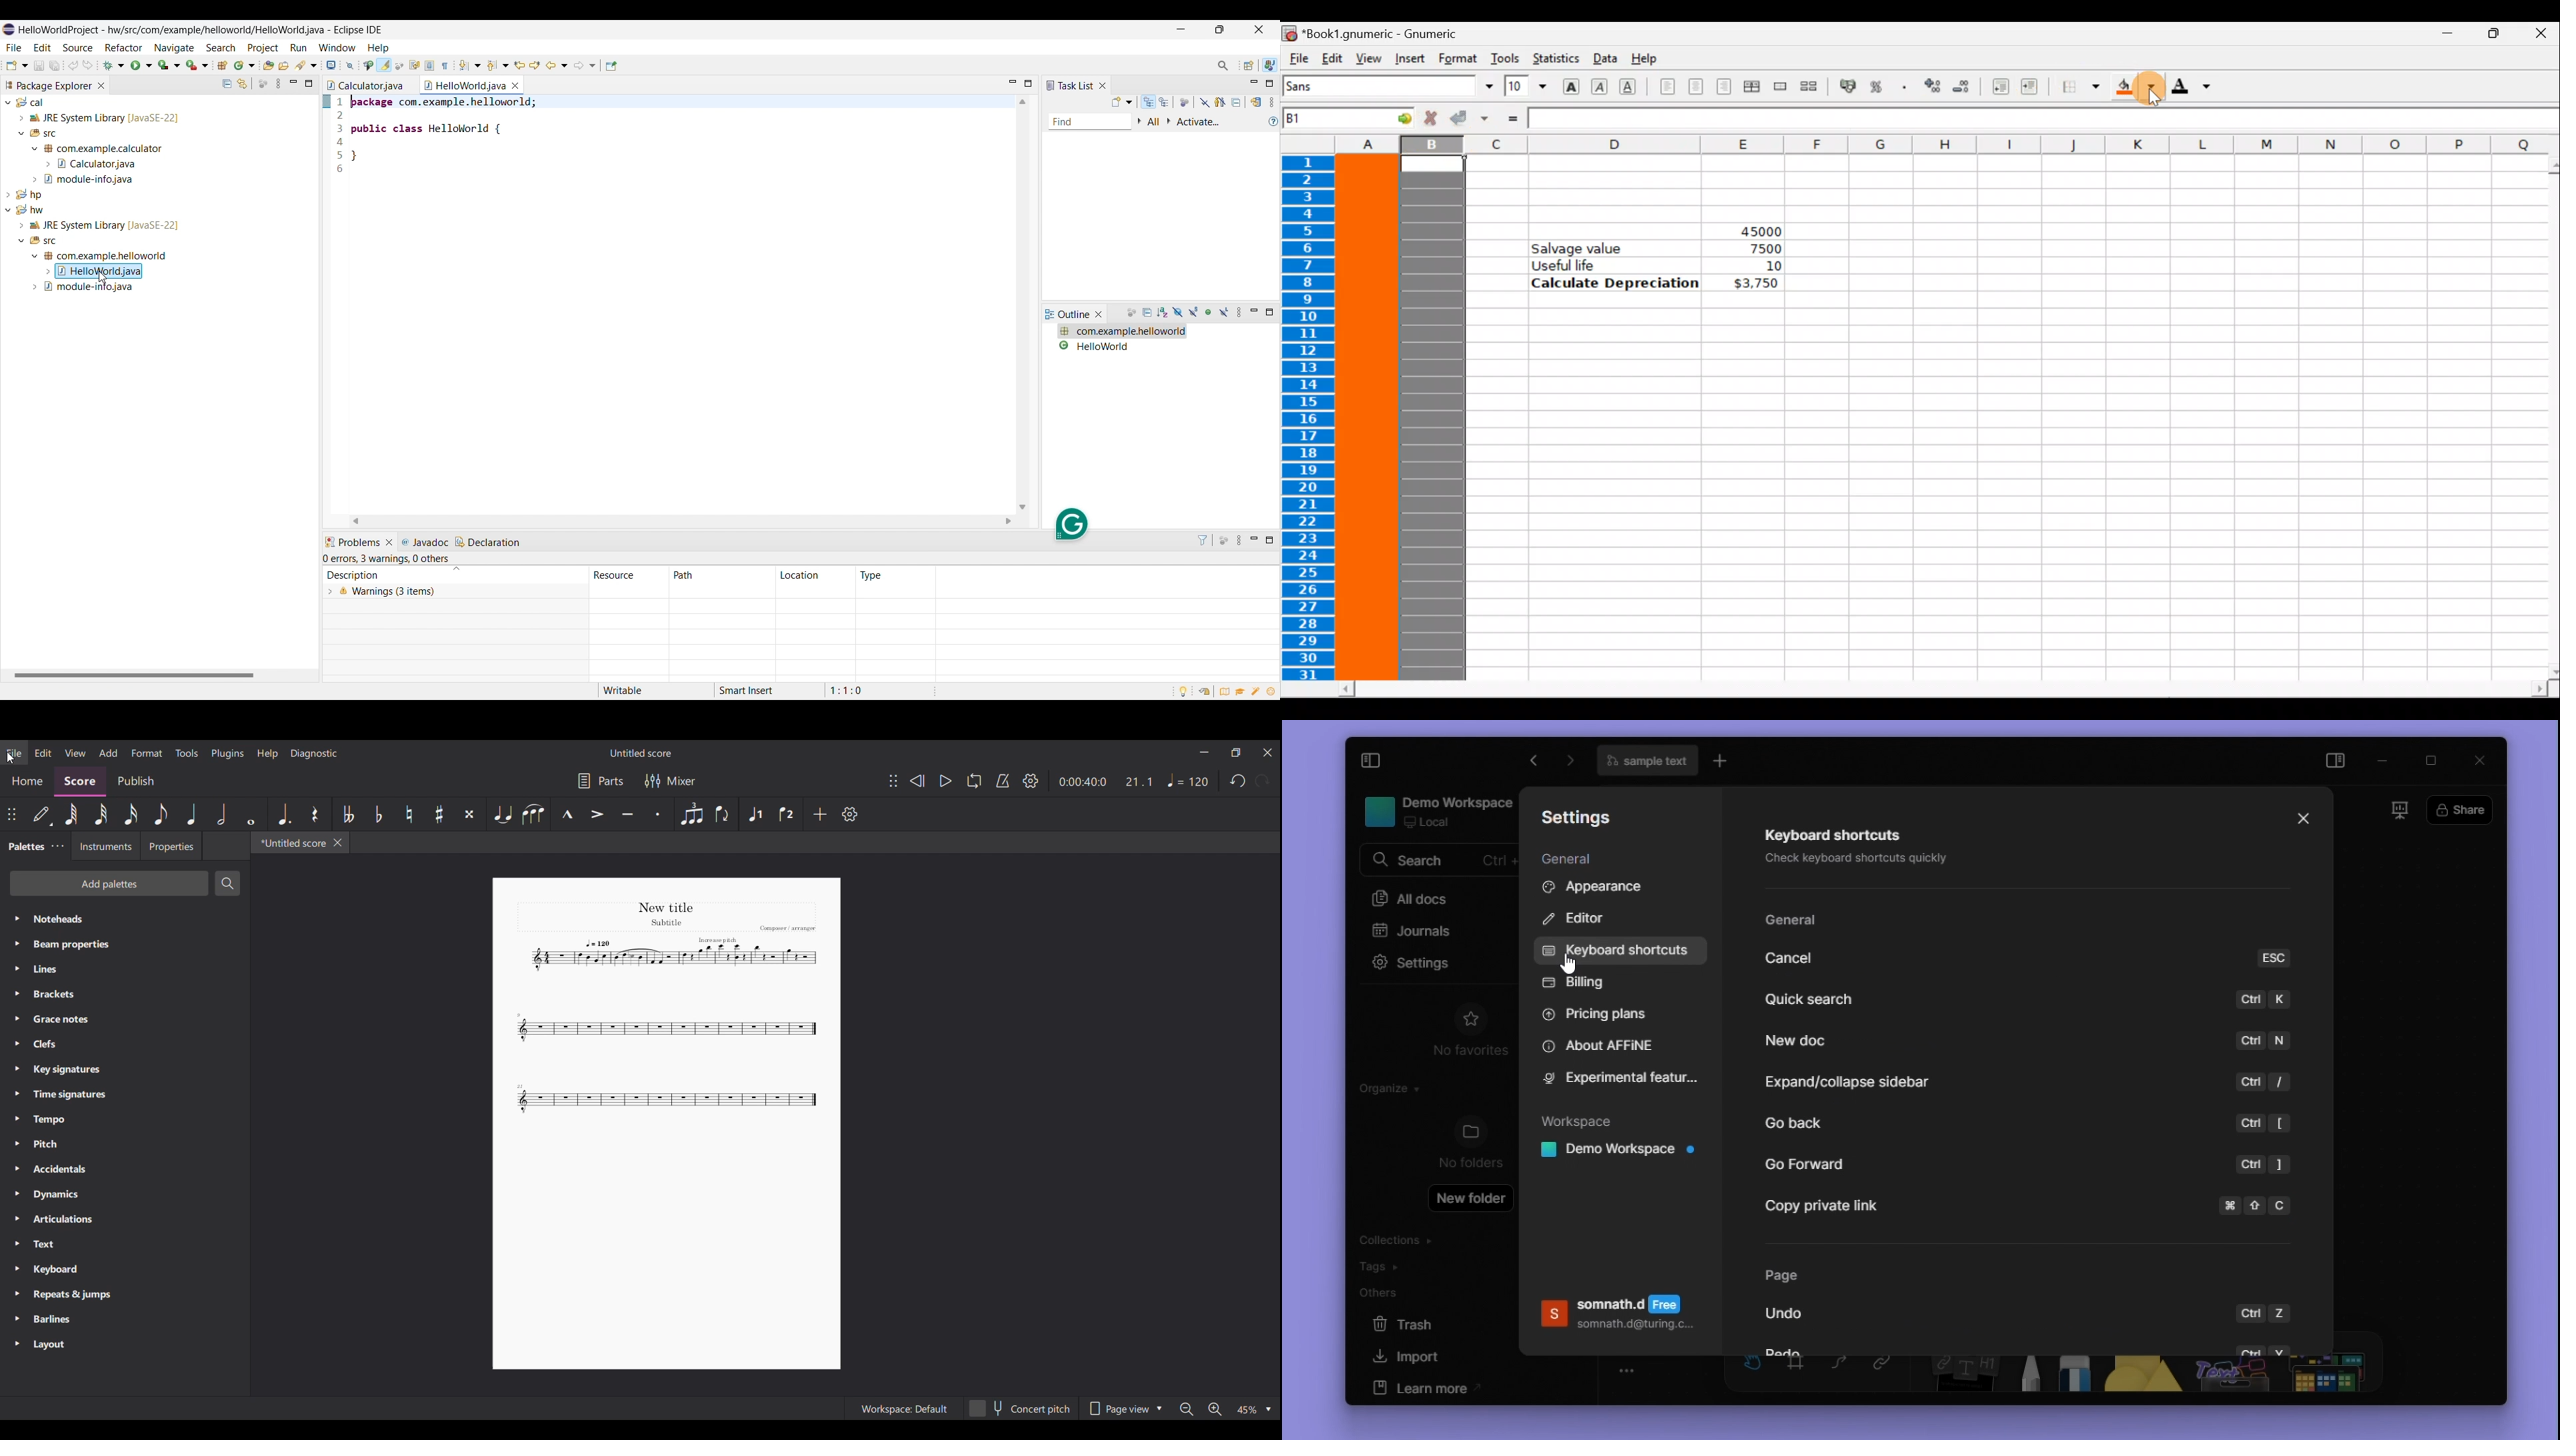 The width and height of the screenshot is (2576, 1456). What do you see at coordinates (669, 1010) in the screenshot?
I see `Current score` at bounding box center [669, 1010].